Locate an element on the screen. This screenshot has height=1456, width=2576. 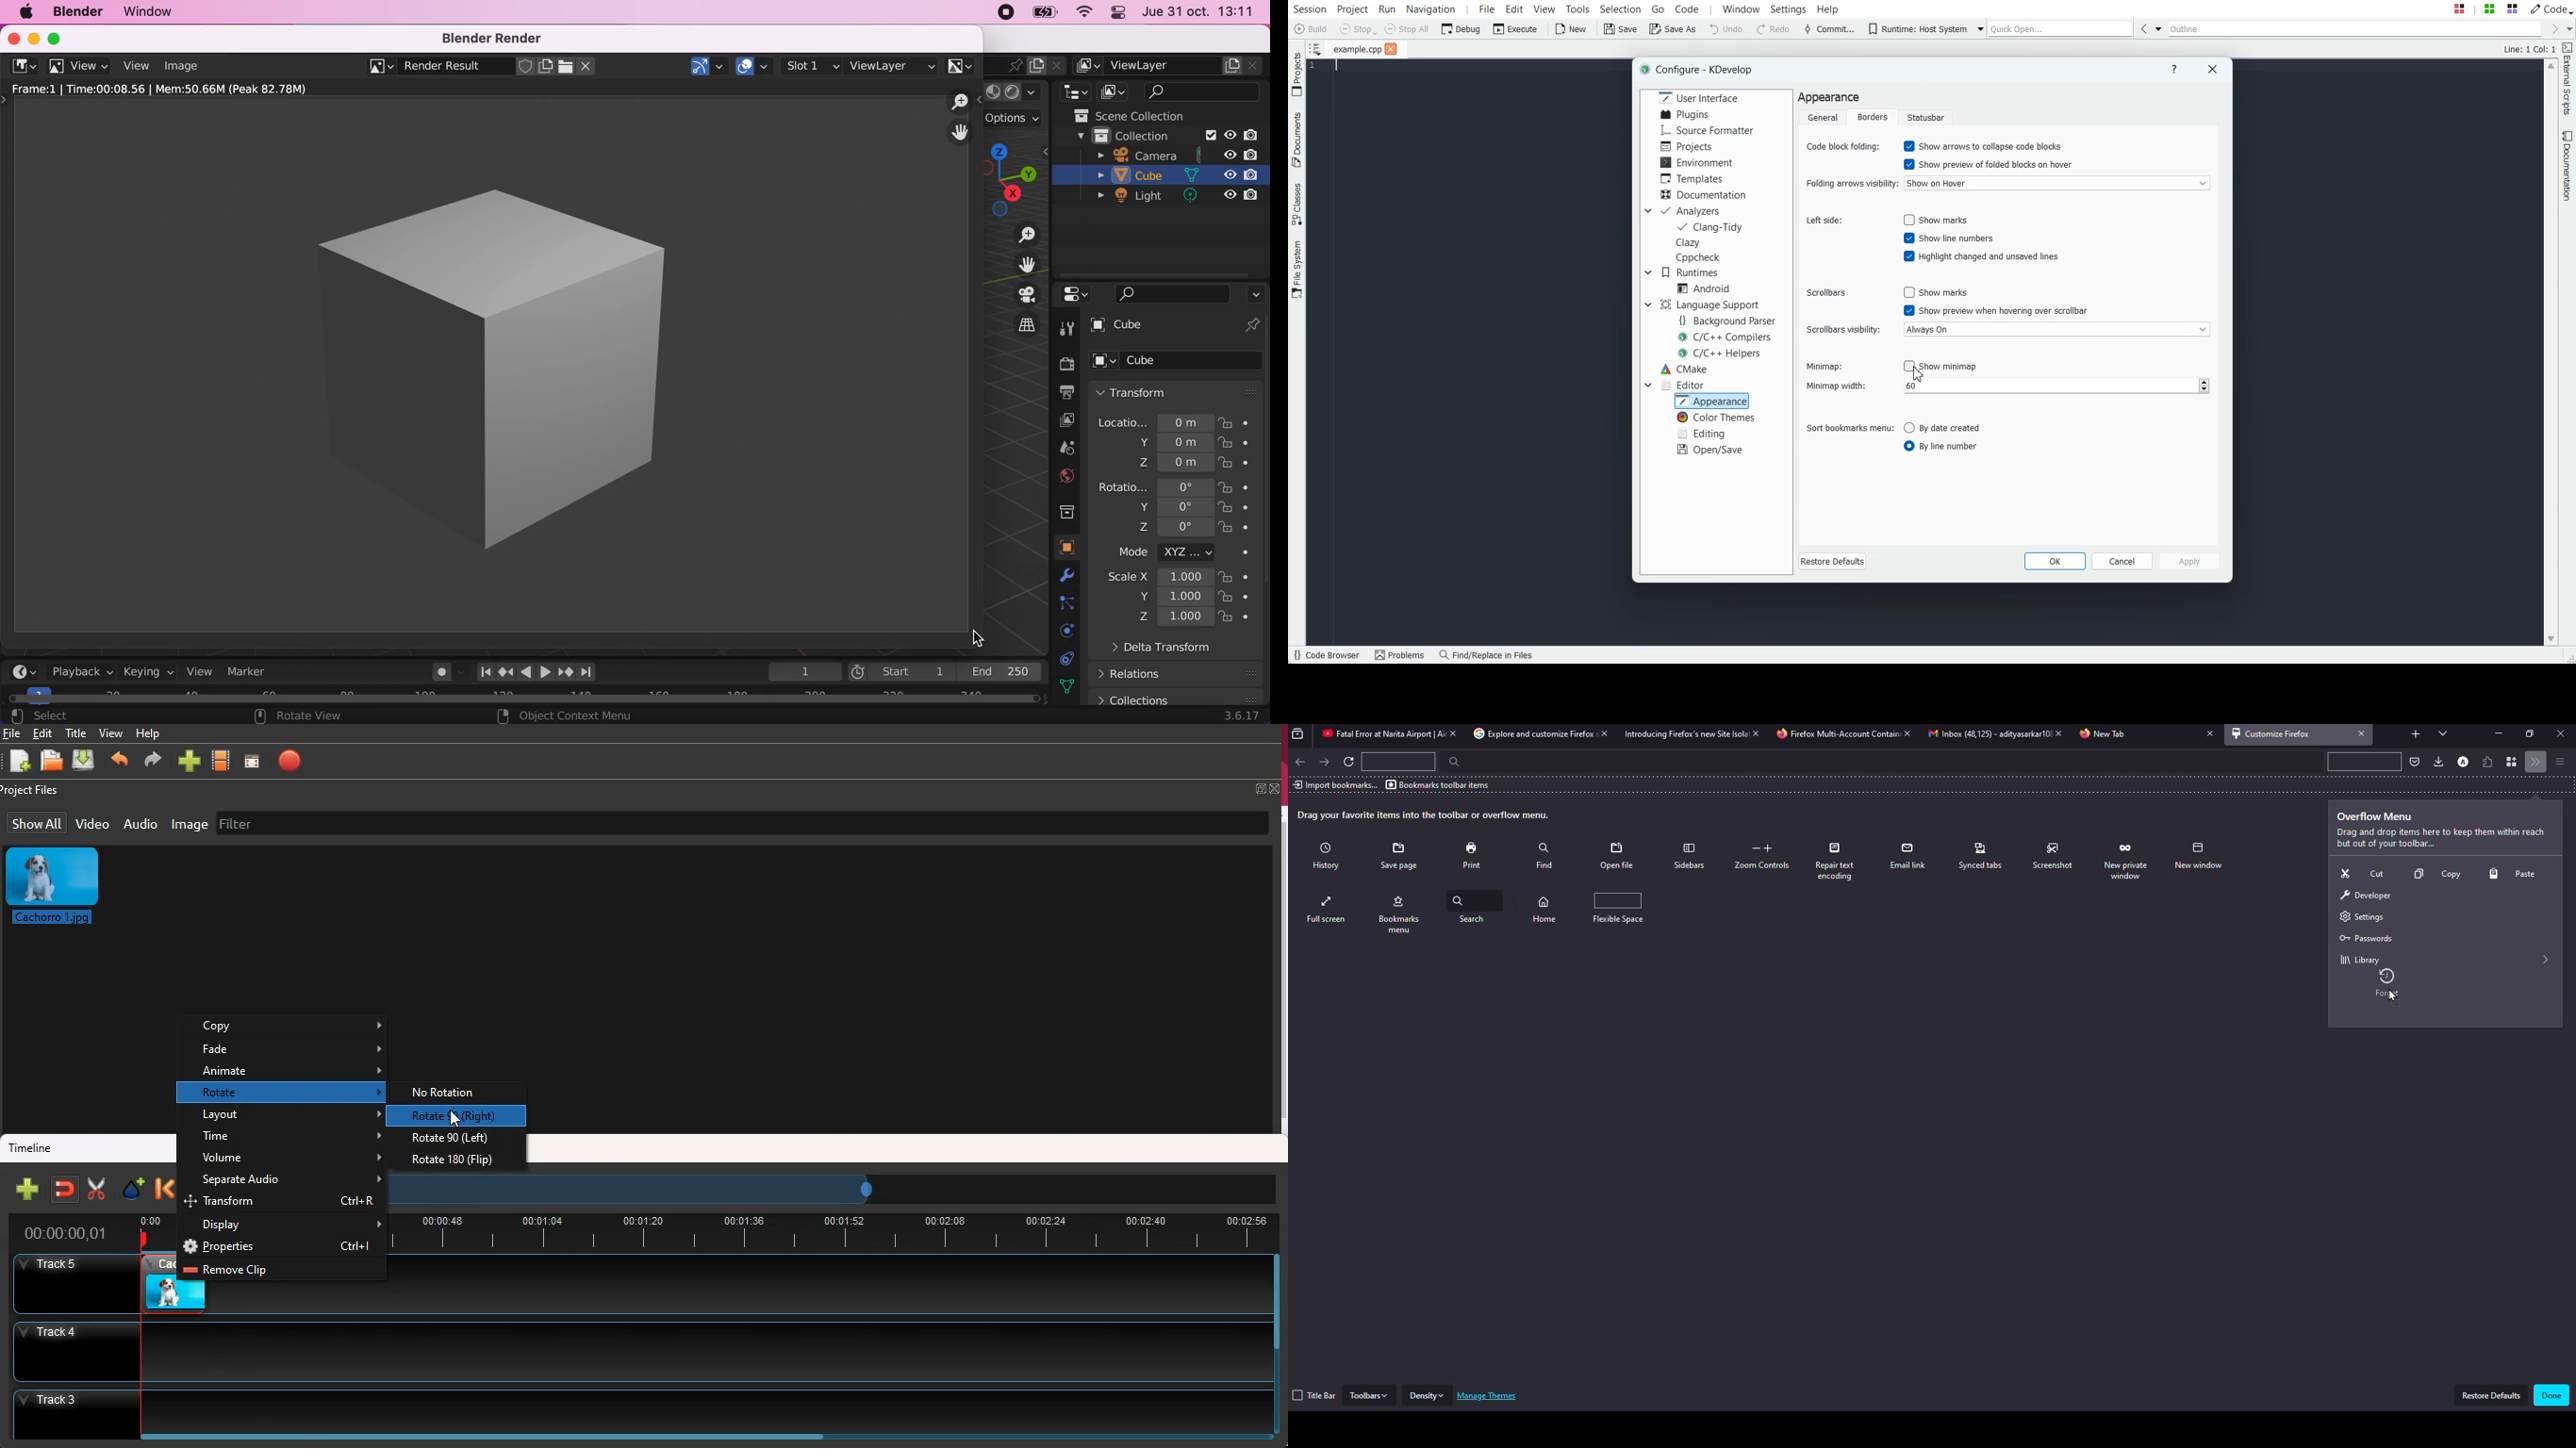
downloads is located at coordinates (2437, 761).